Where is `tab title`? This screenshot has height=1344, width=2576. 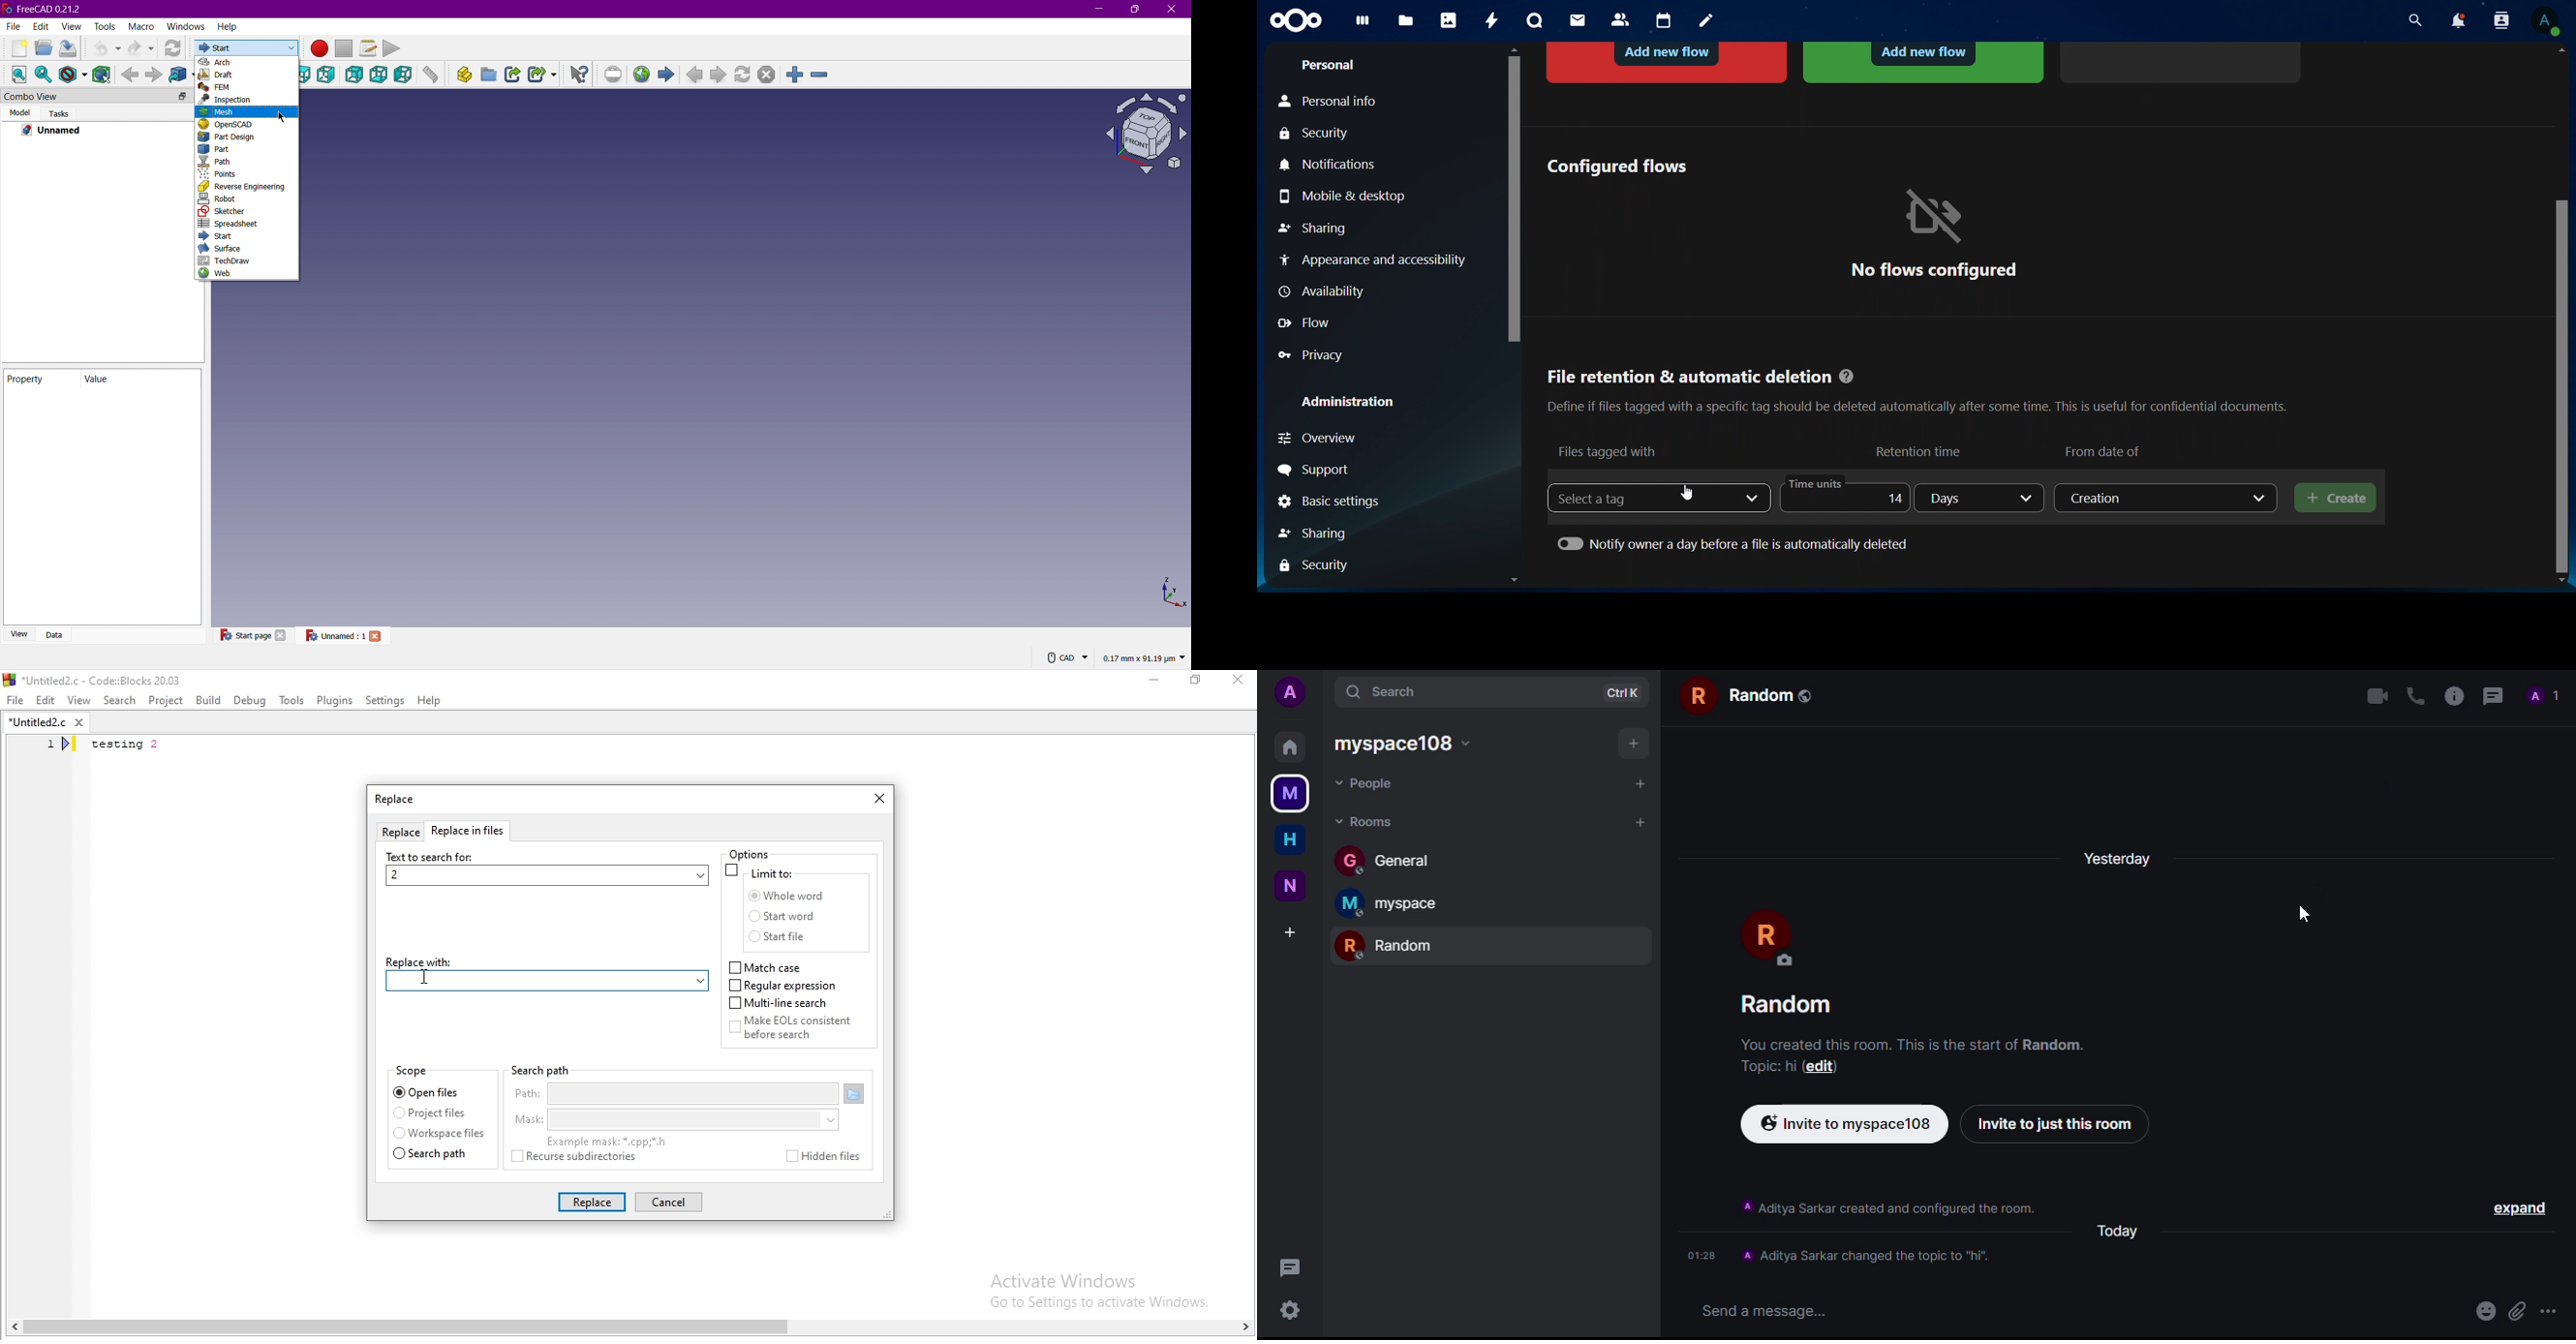
tab title is located at coordinates (395, 801).